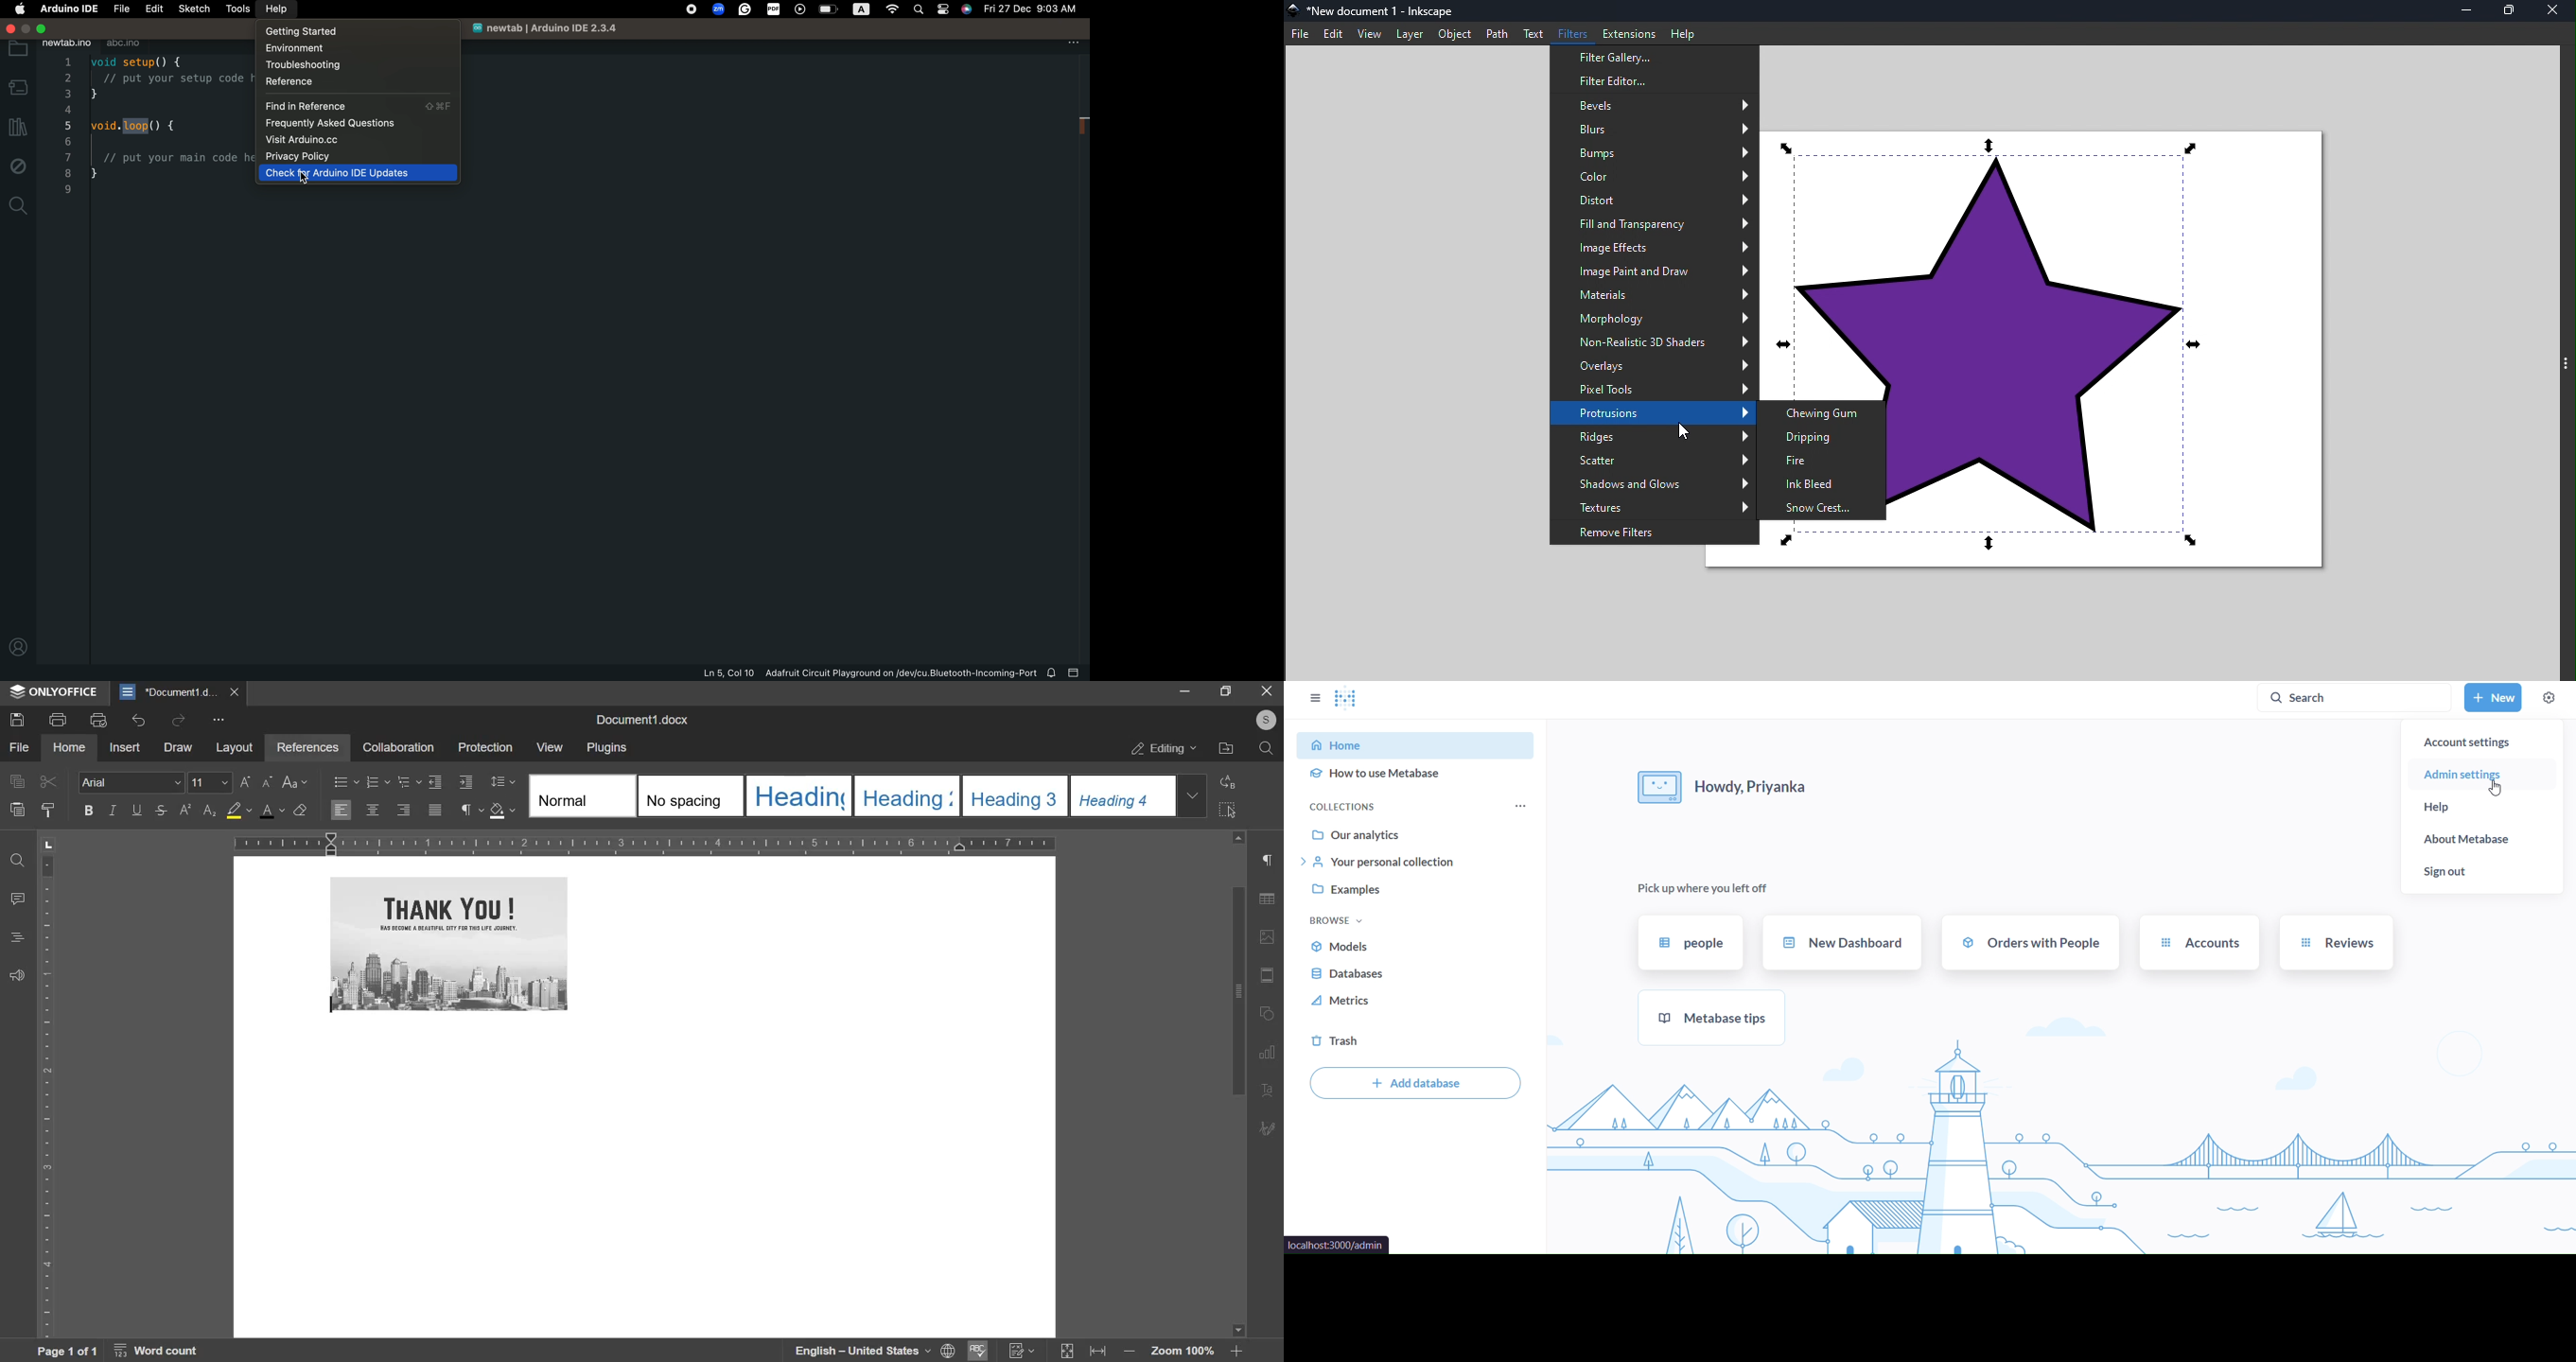 The height and width of the screenshot is (1372, 2576). I want to click on align center, so click(371, 809).